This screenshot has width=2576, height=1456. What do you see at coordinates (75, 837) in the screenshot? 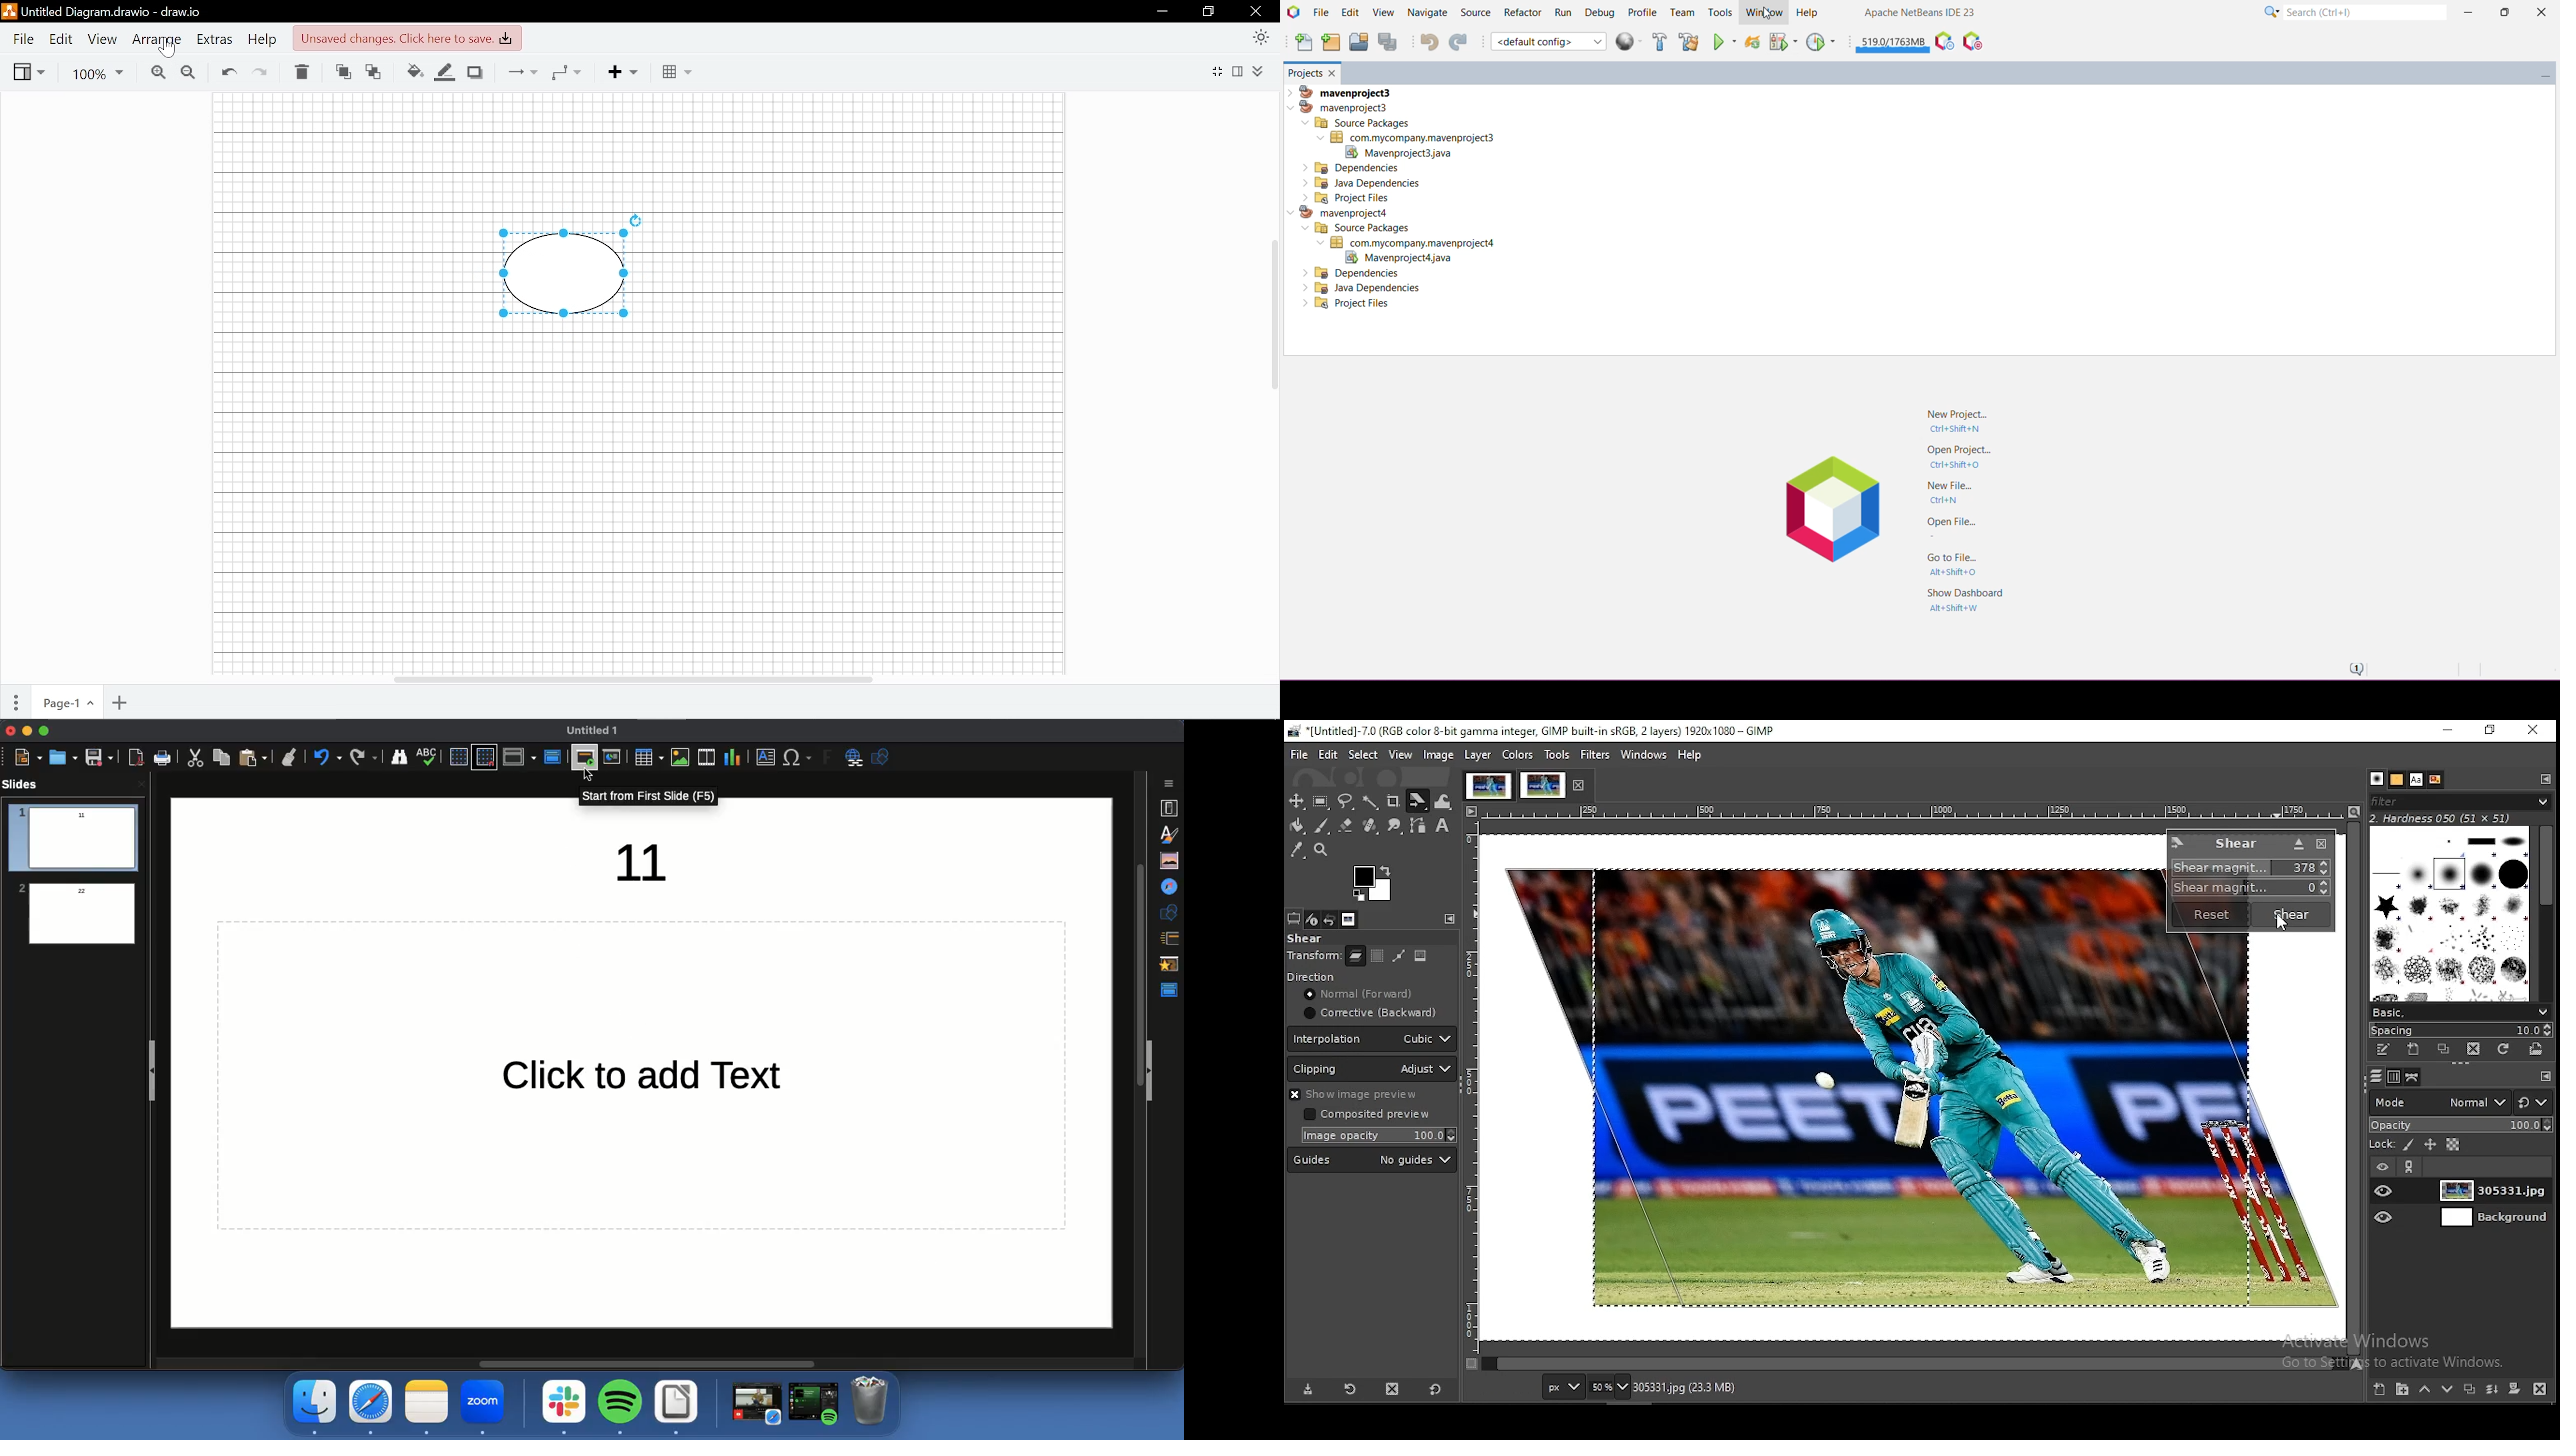
I see `slide 1` at bounding box center [75, 837].